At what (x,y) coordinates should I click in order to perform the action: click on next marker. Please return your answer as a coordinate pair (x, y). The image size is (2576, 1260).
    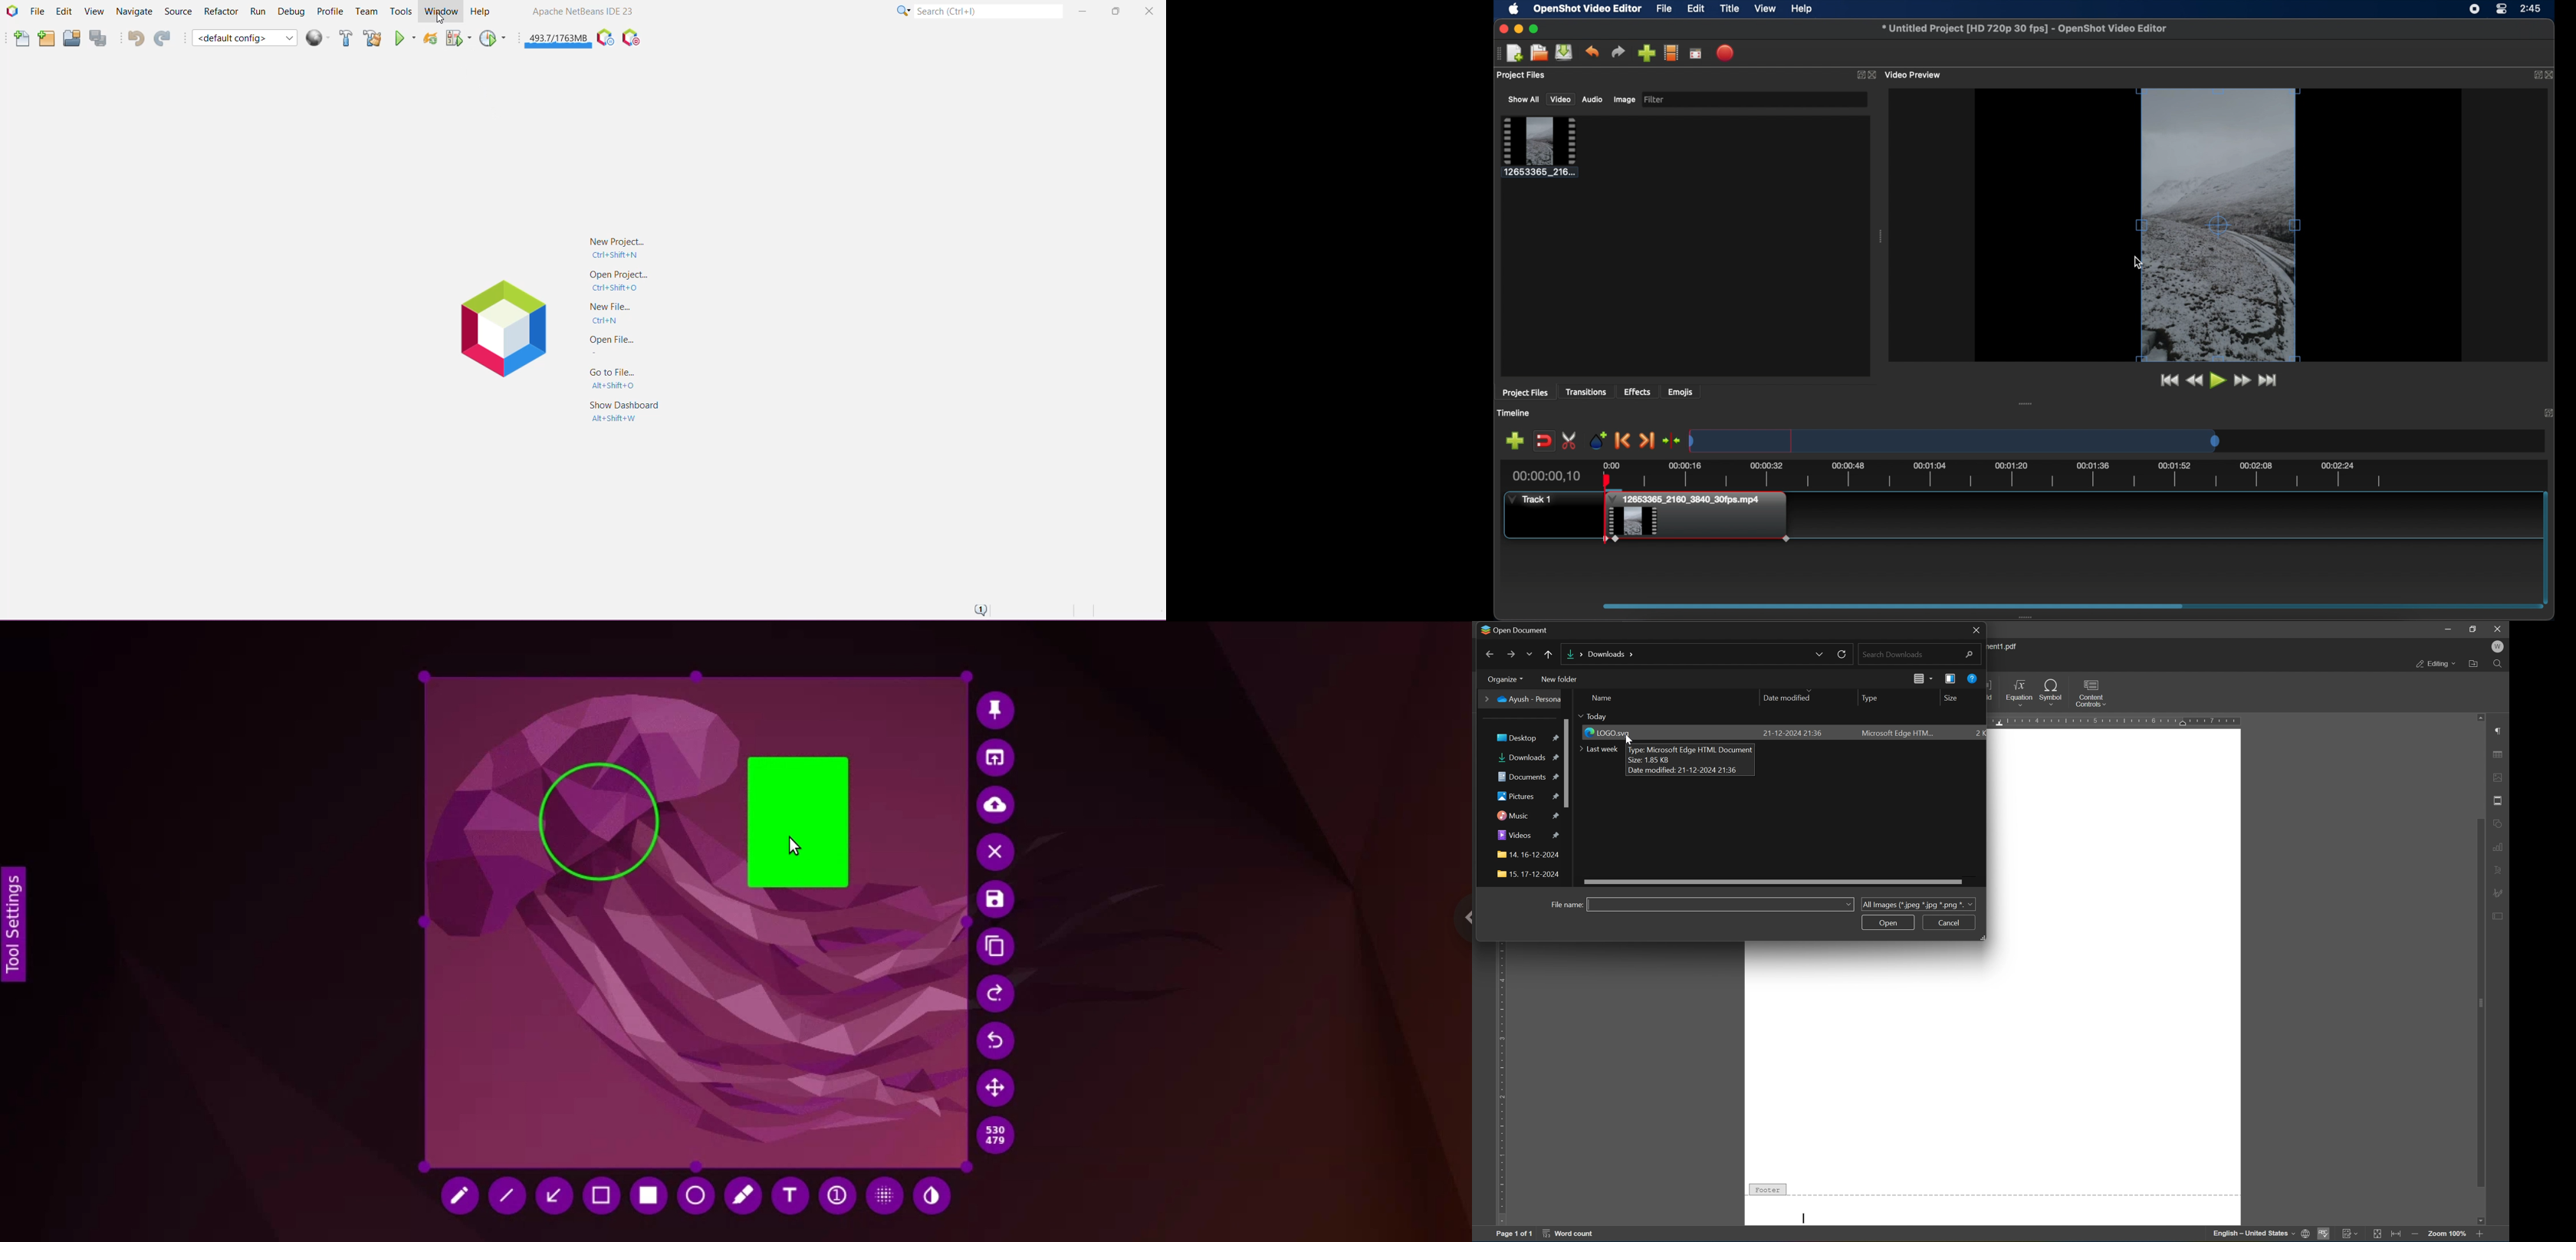
    Looking at the image, I should click on (1648, 441).